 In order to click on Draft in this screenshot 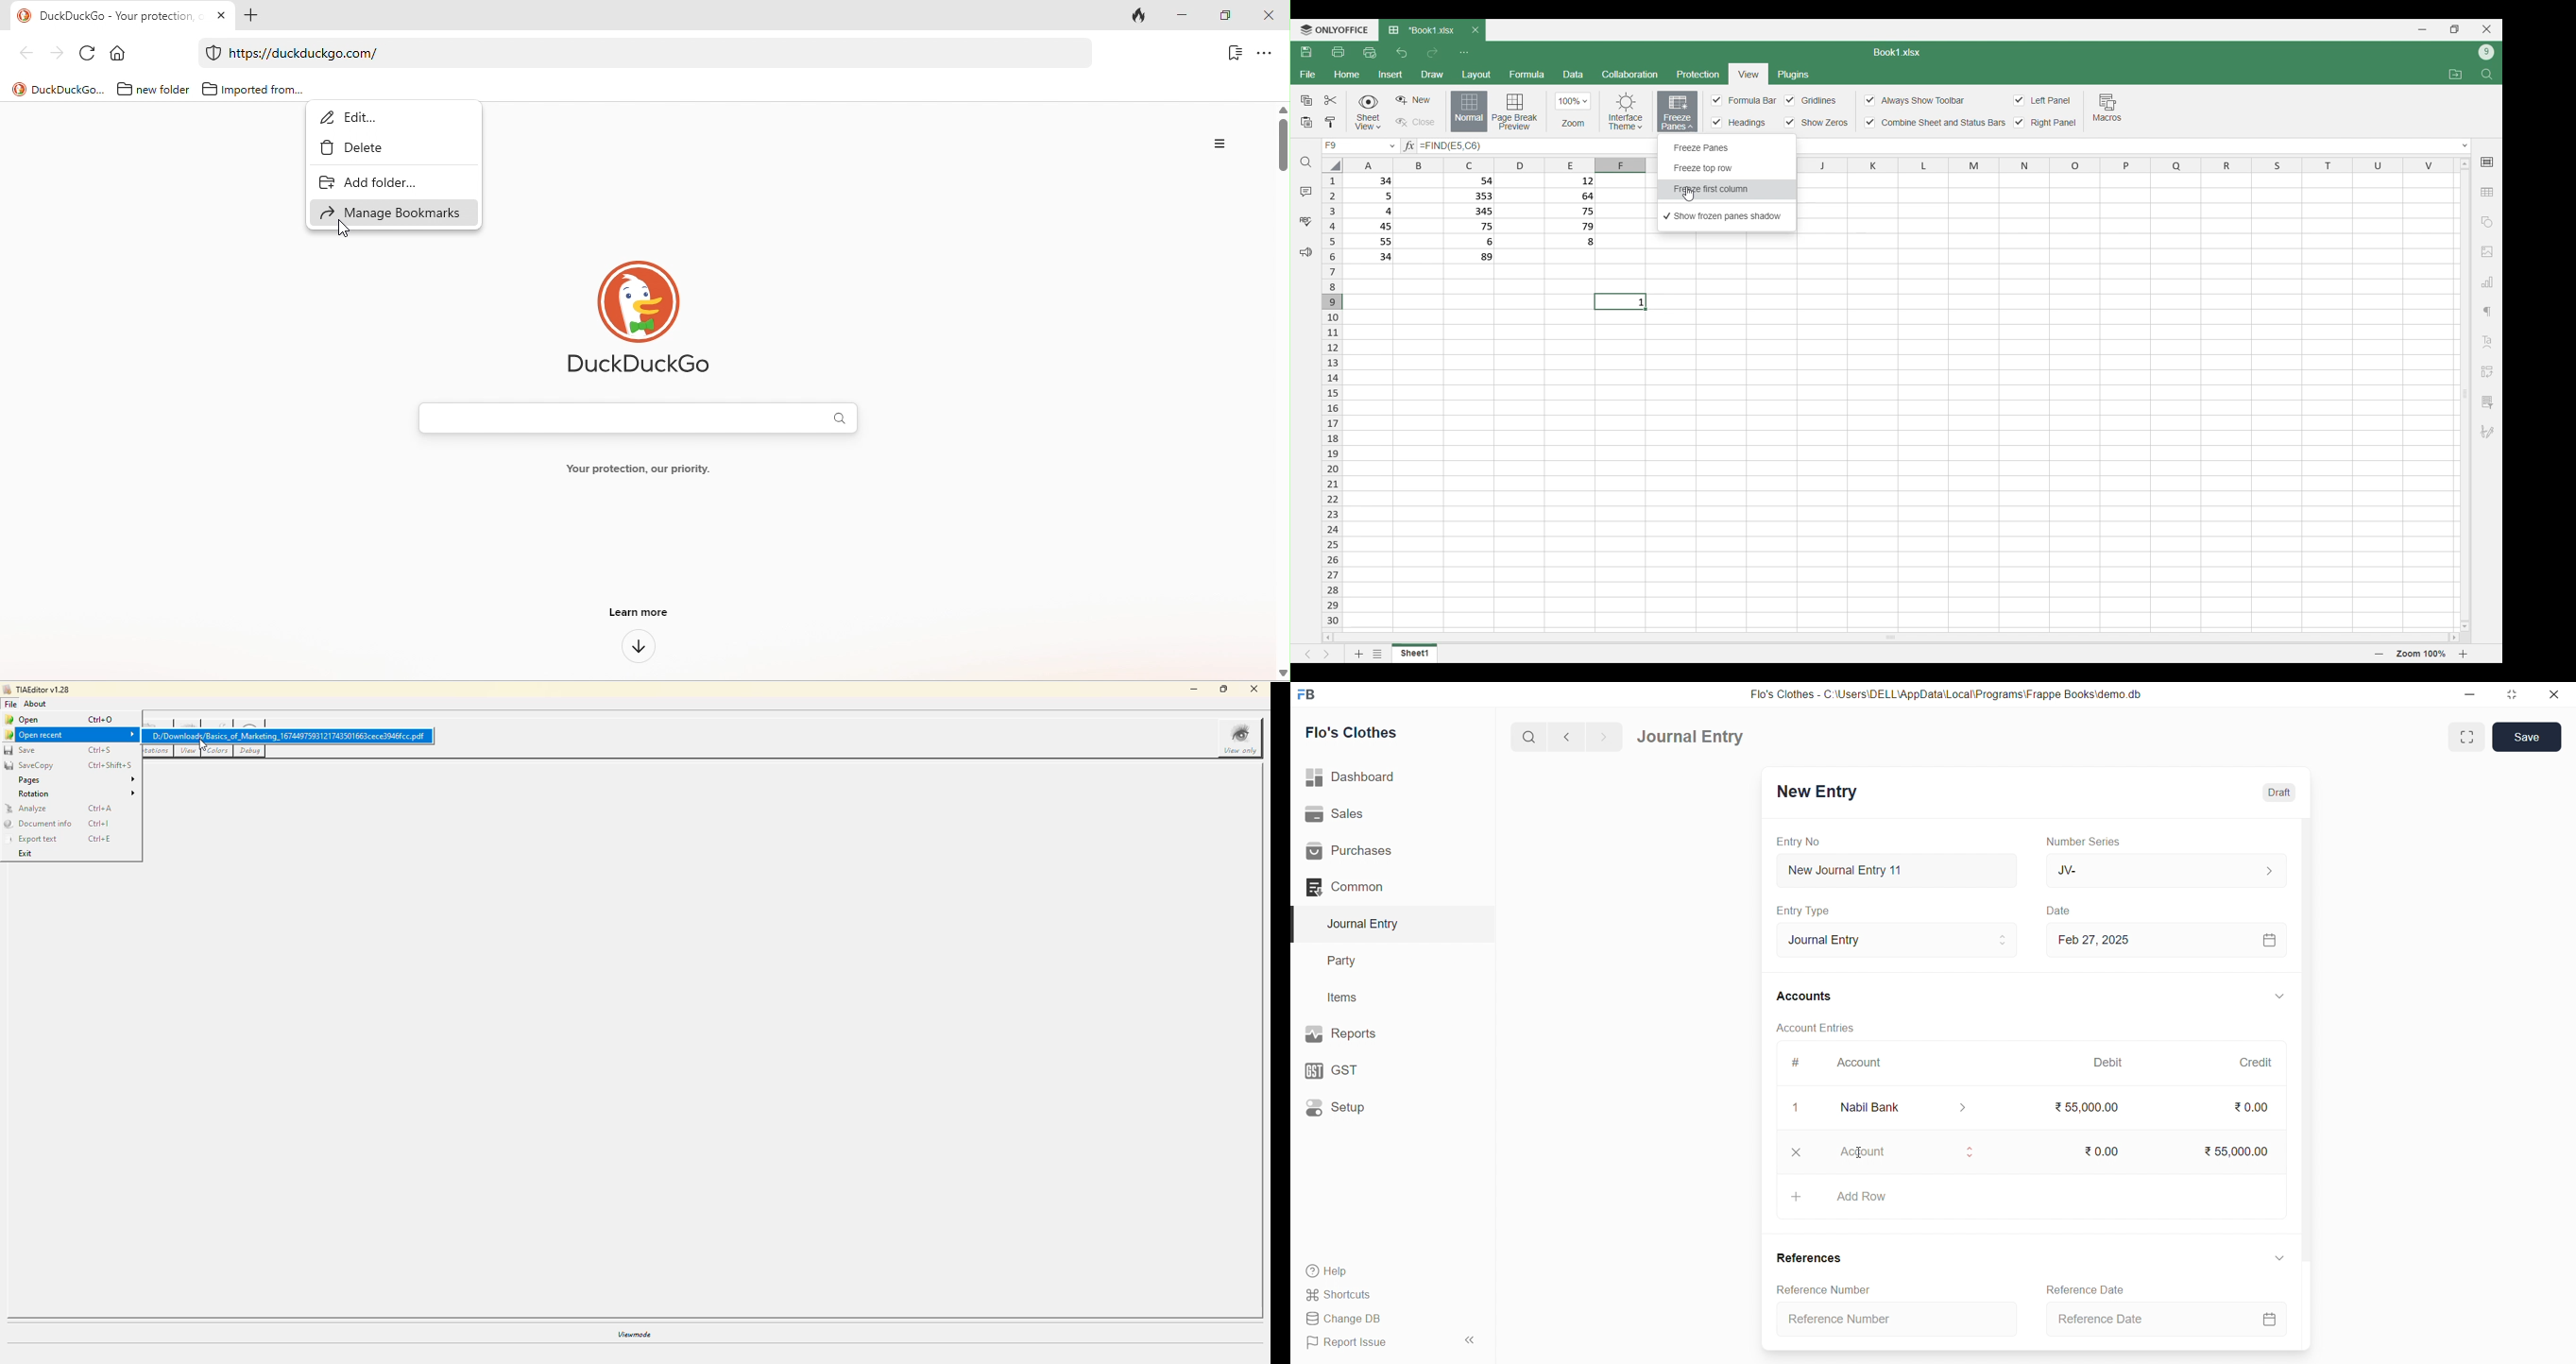, I will do `click(2281, 792)`.